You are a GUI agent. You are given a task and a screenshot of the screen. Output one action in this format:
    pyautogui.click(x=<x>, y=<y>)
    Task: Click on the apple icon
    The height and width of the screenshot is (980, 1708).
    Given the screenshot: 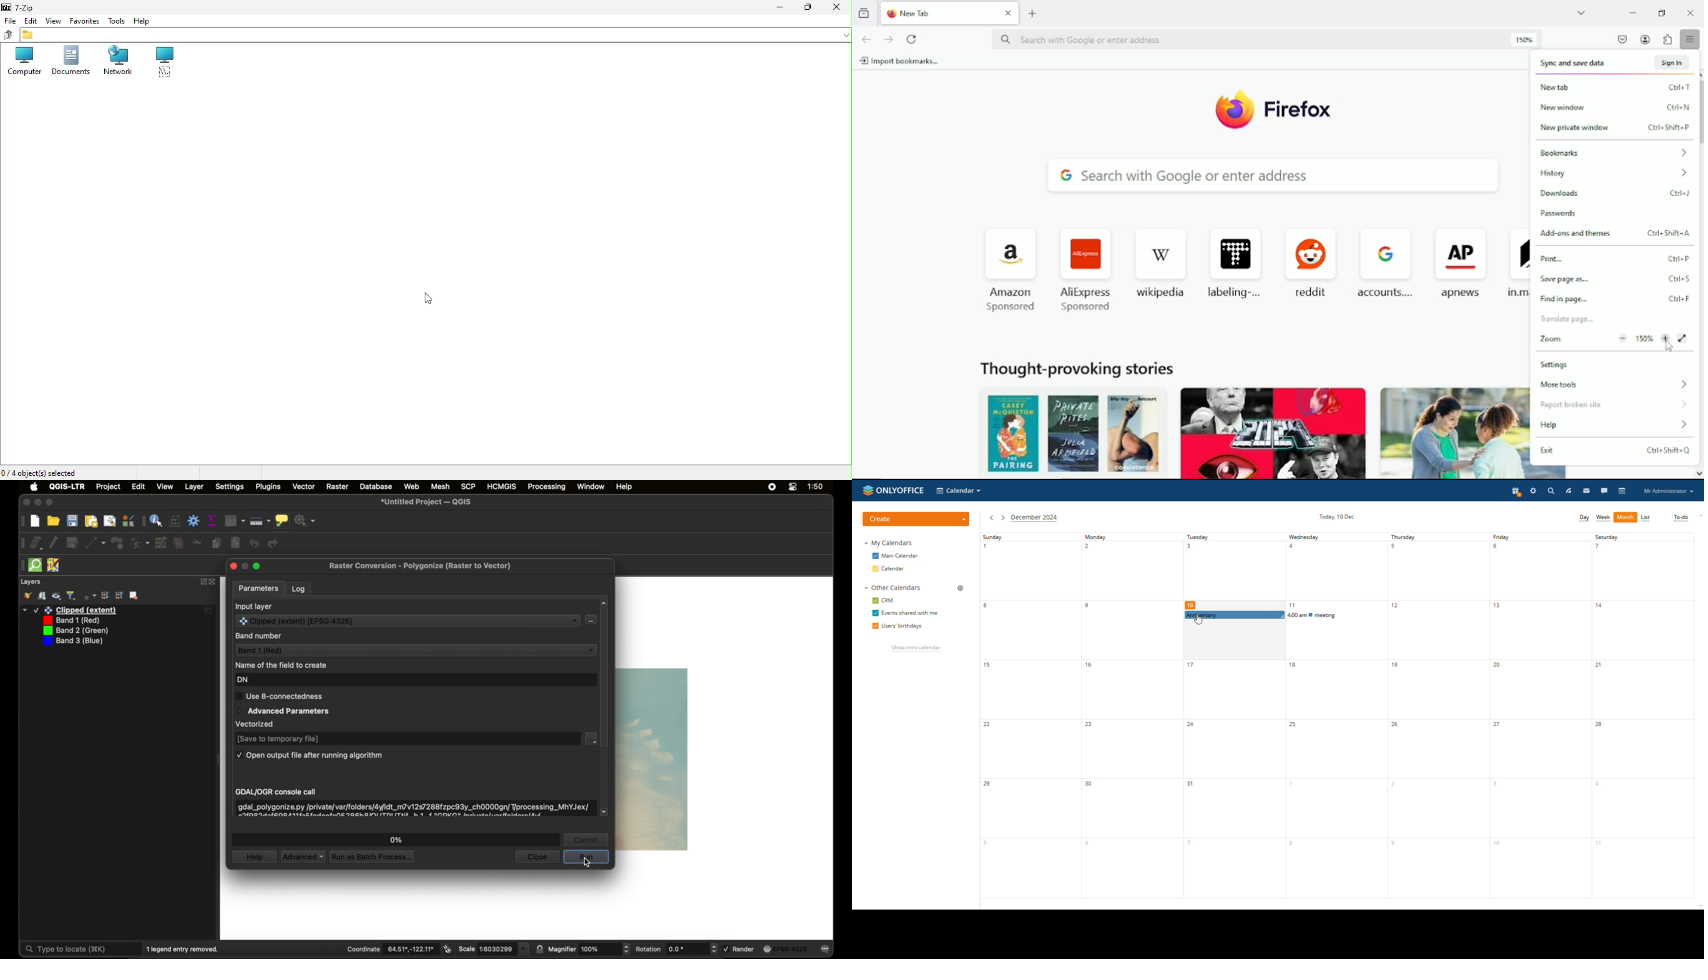 What is the action you would take?
    pyautogui.click(x=34, y=487)
    